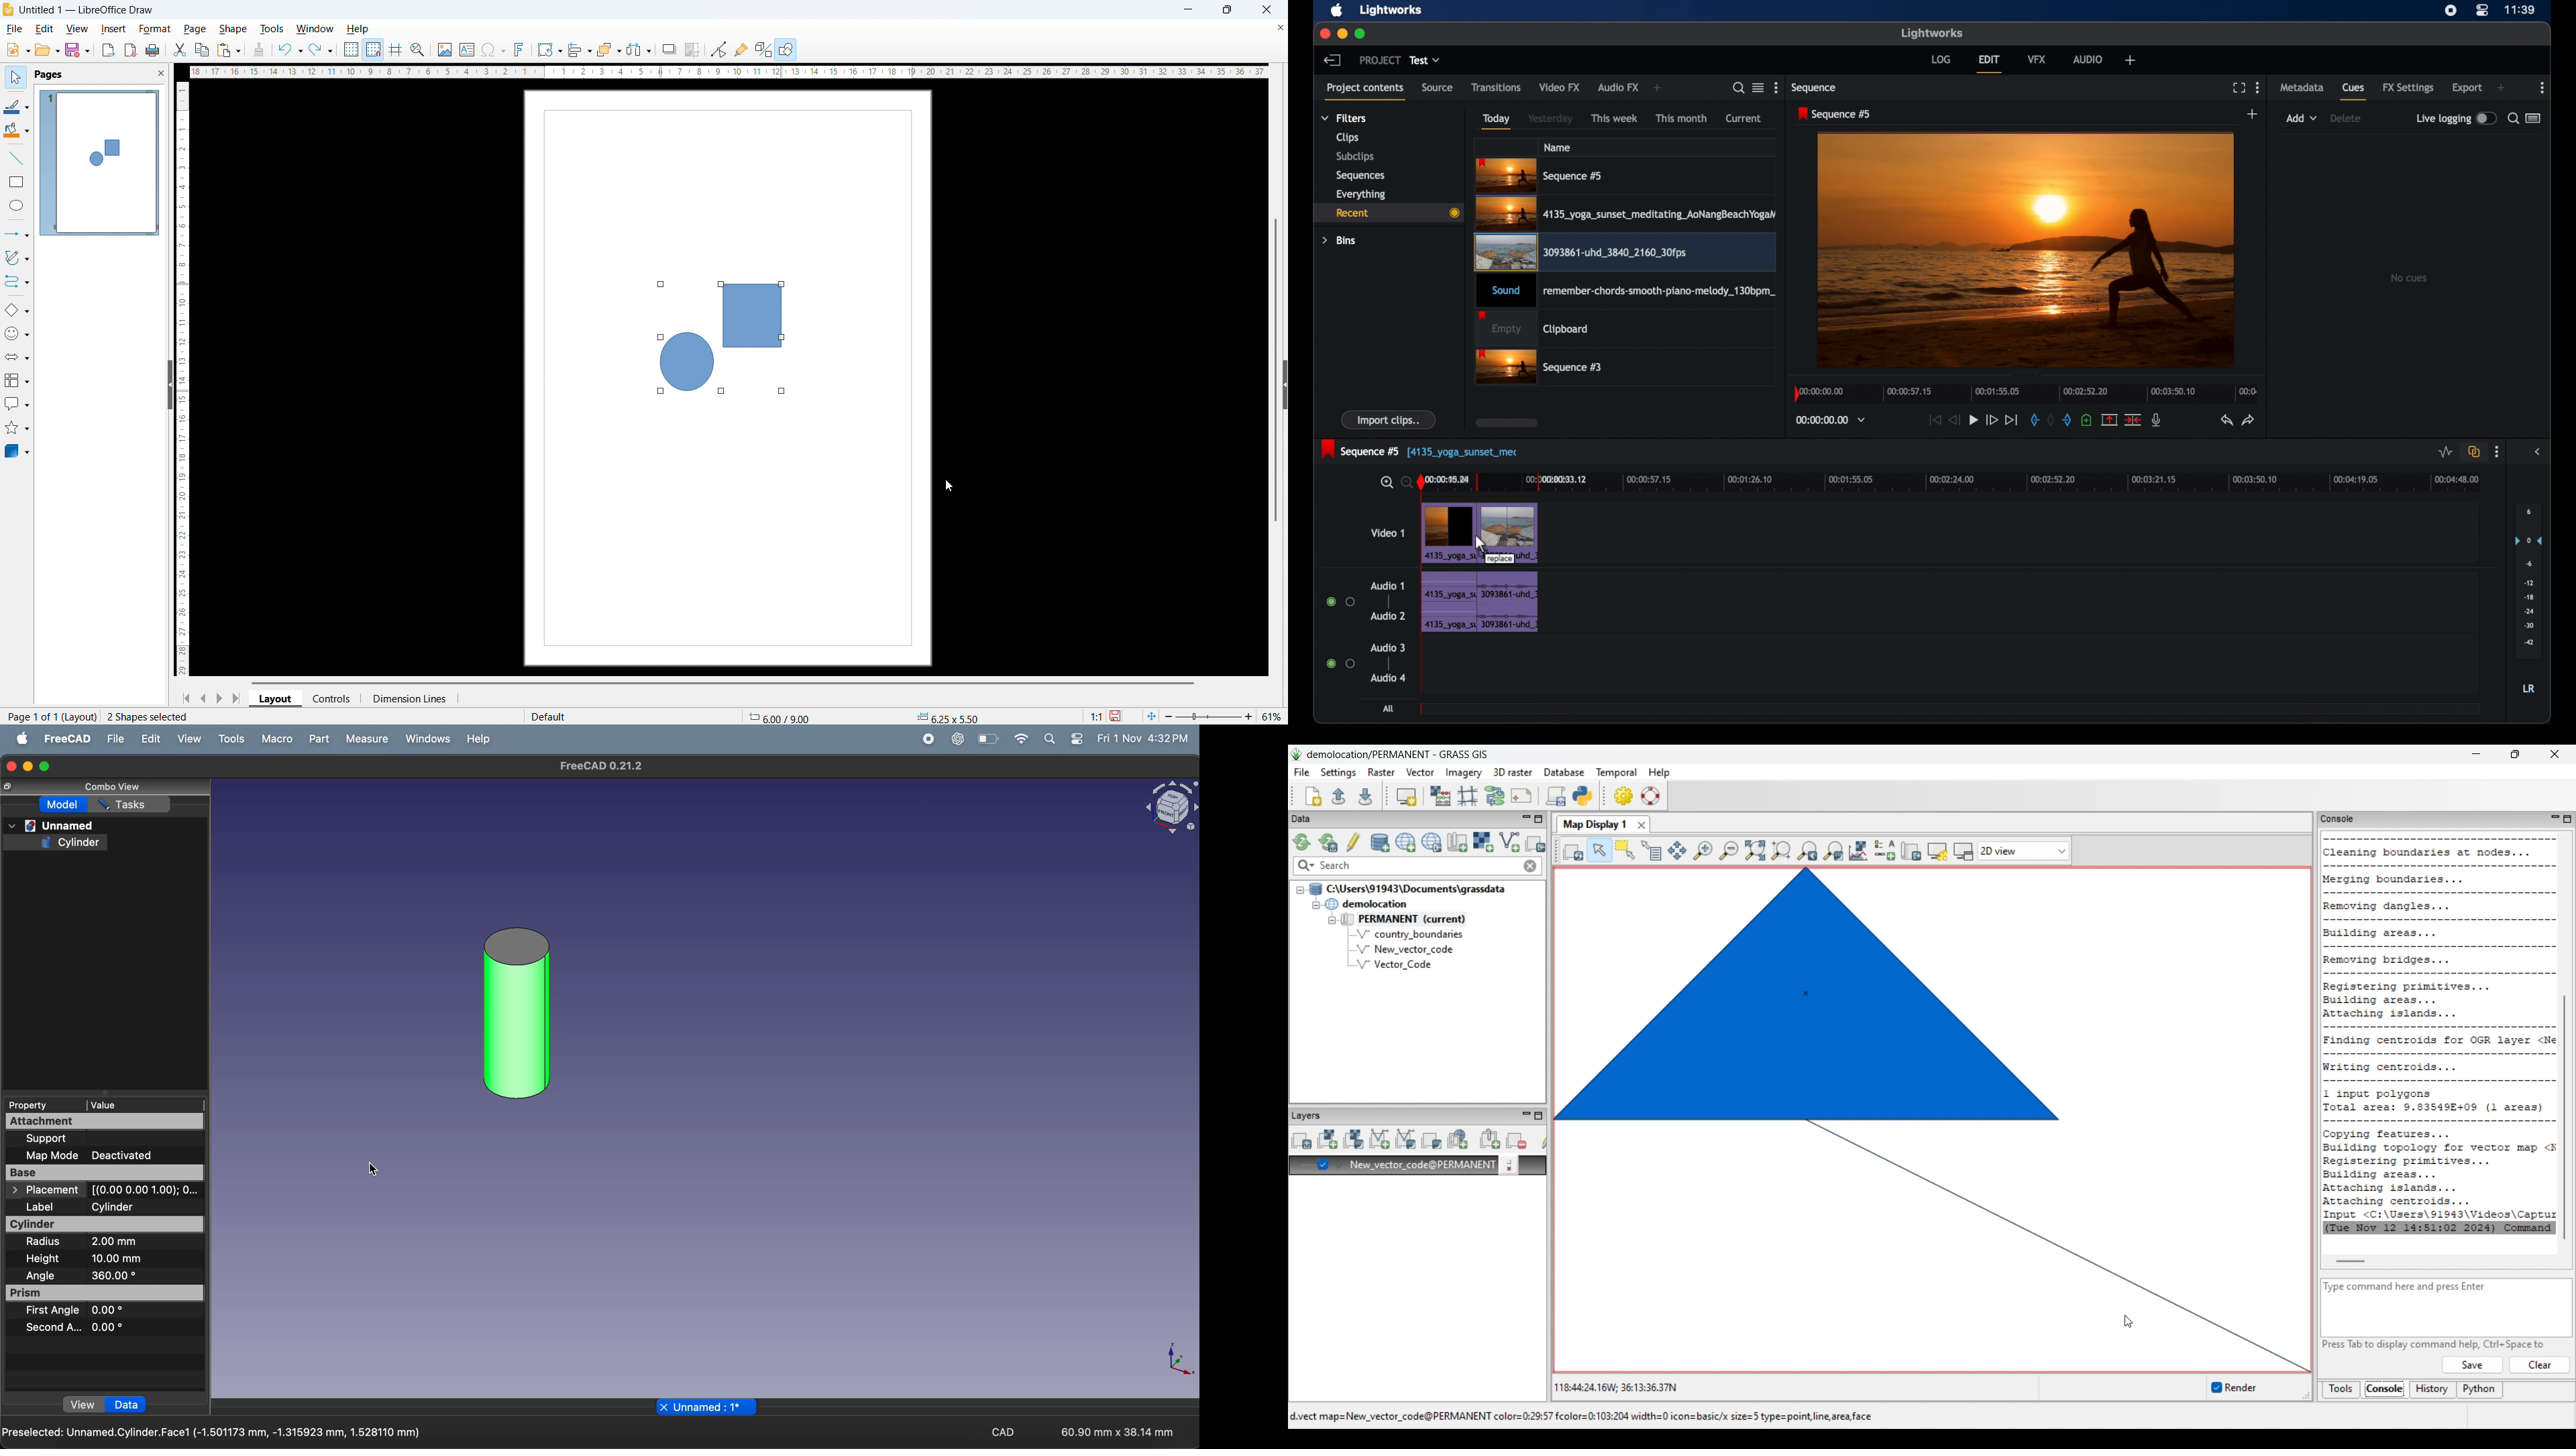 The width and height of the screenshot is (2576, 1456). I want to click on add, so click(2302, 118).